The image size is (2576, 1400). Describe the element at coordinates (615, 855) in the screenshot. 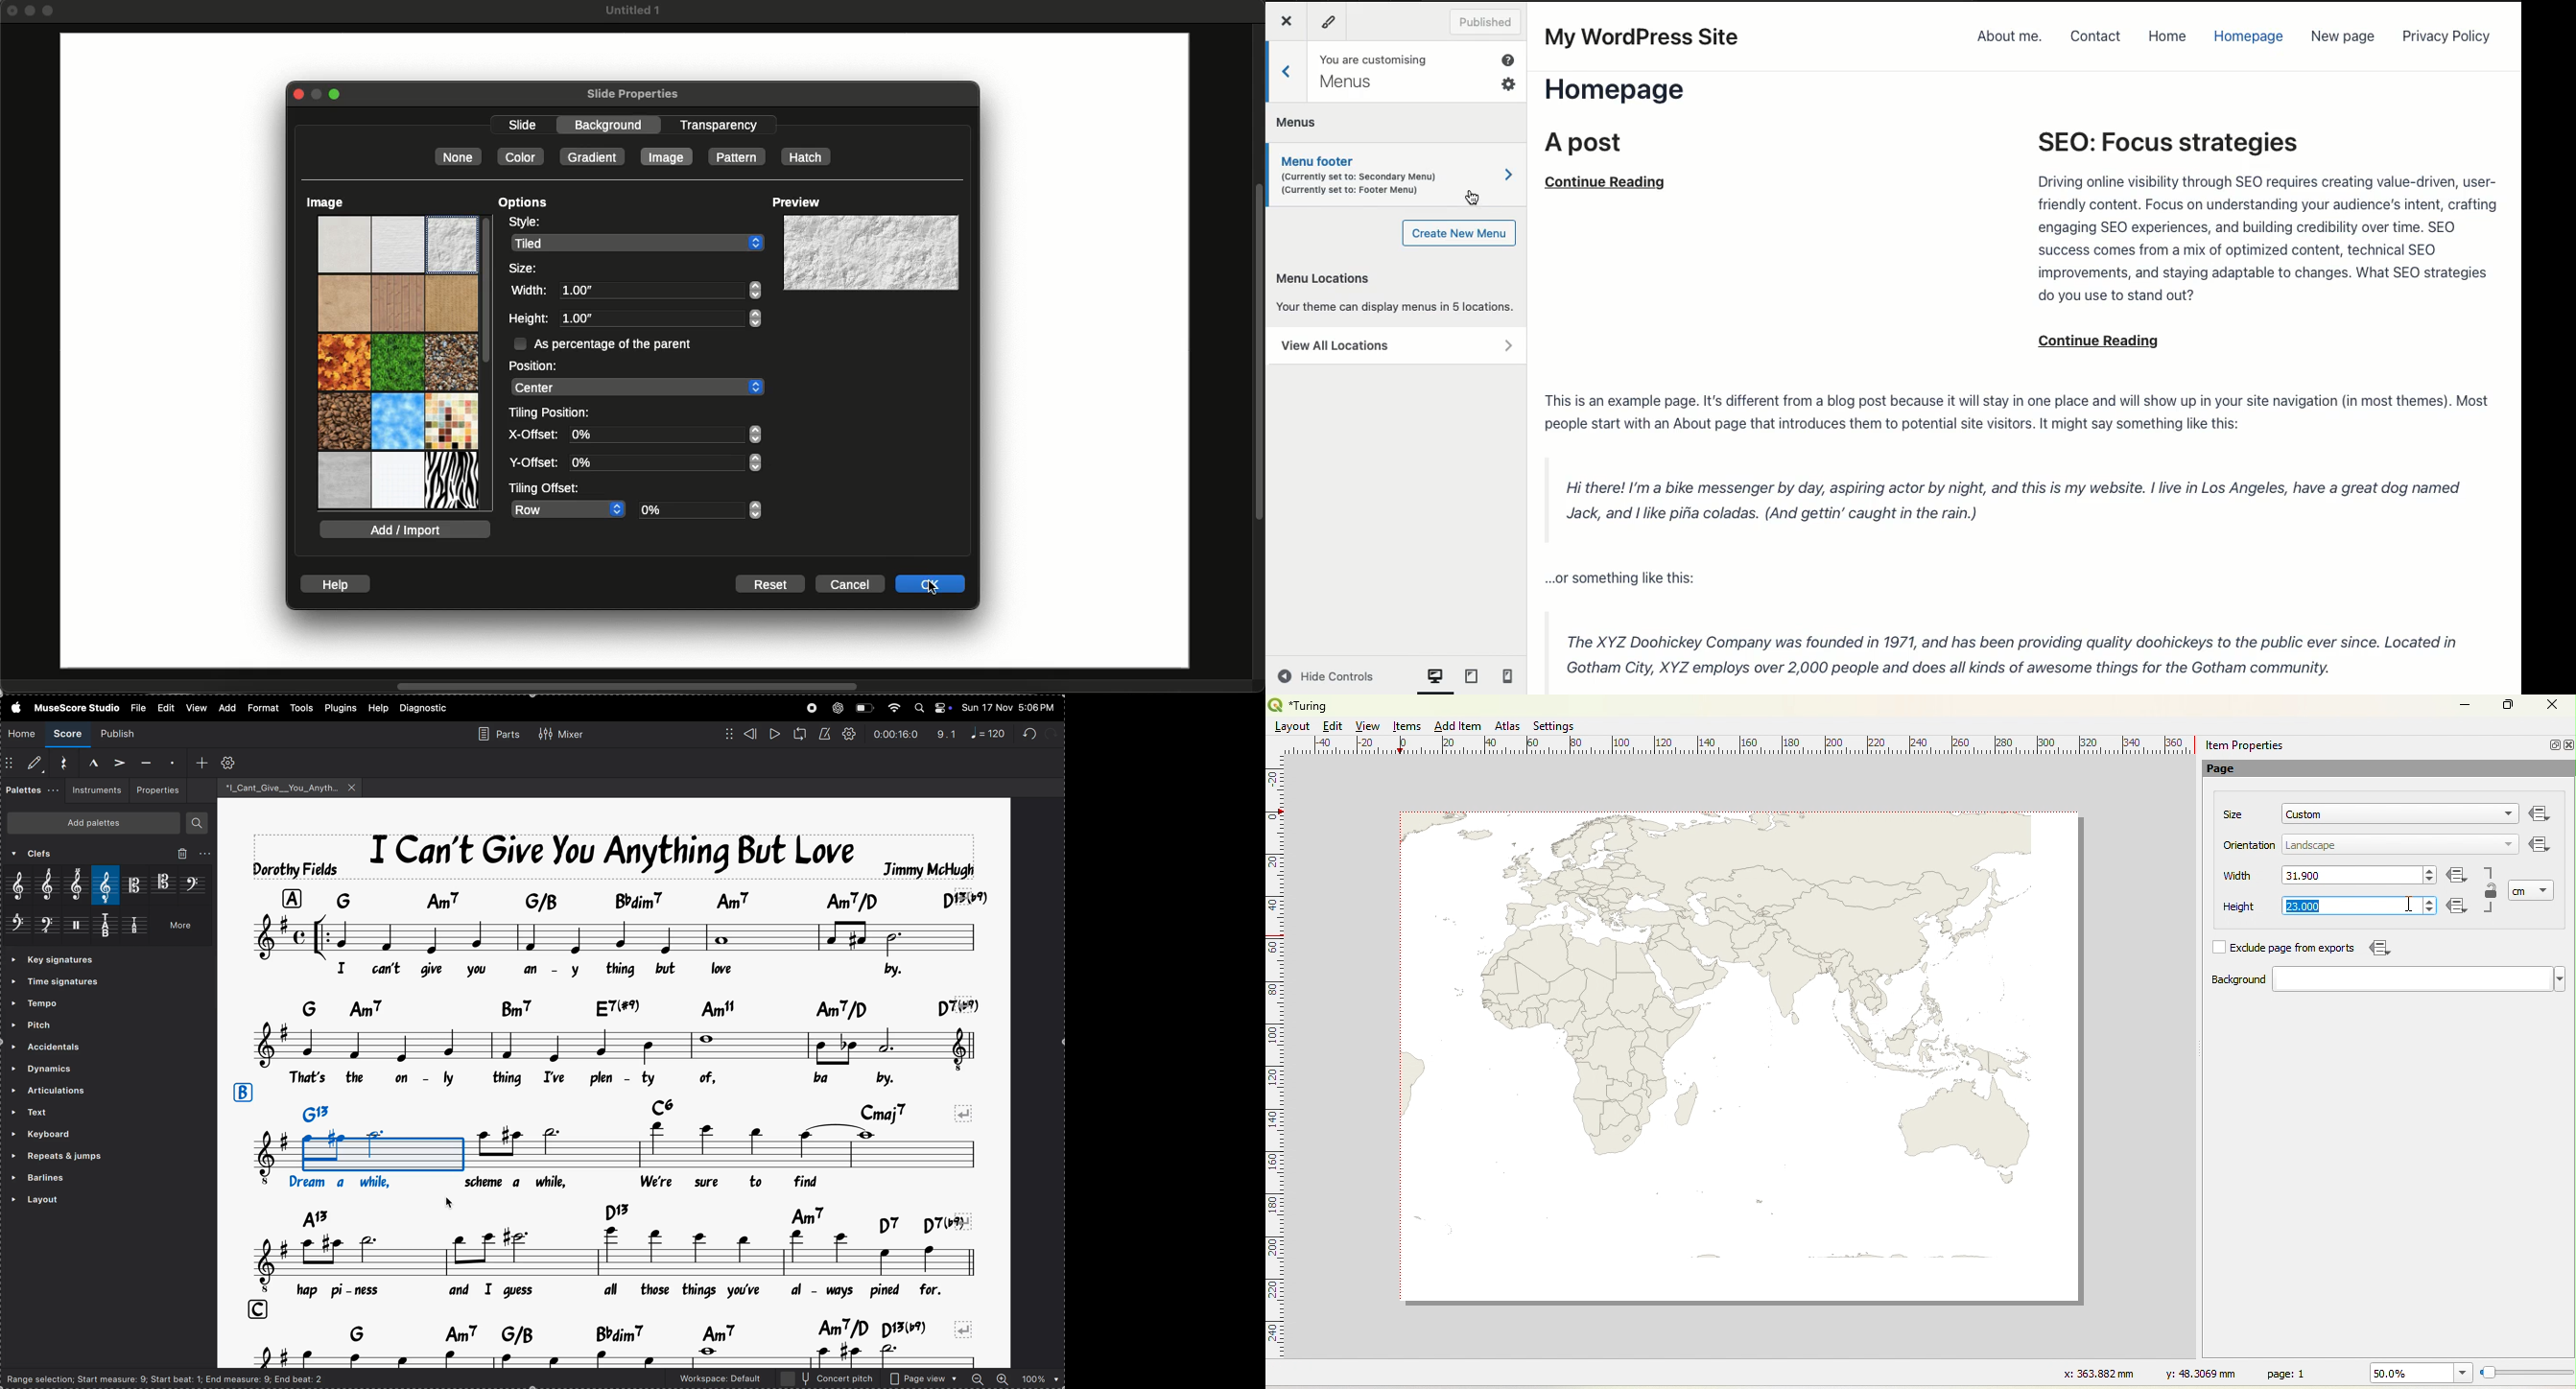

I see `title` at that location.